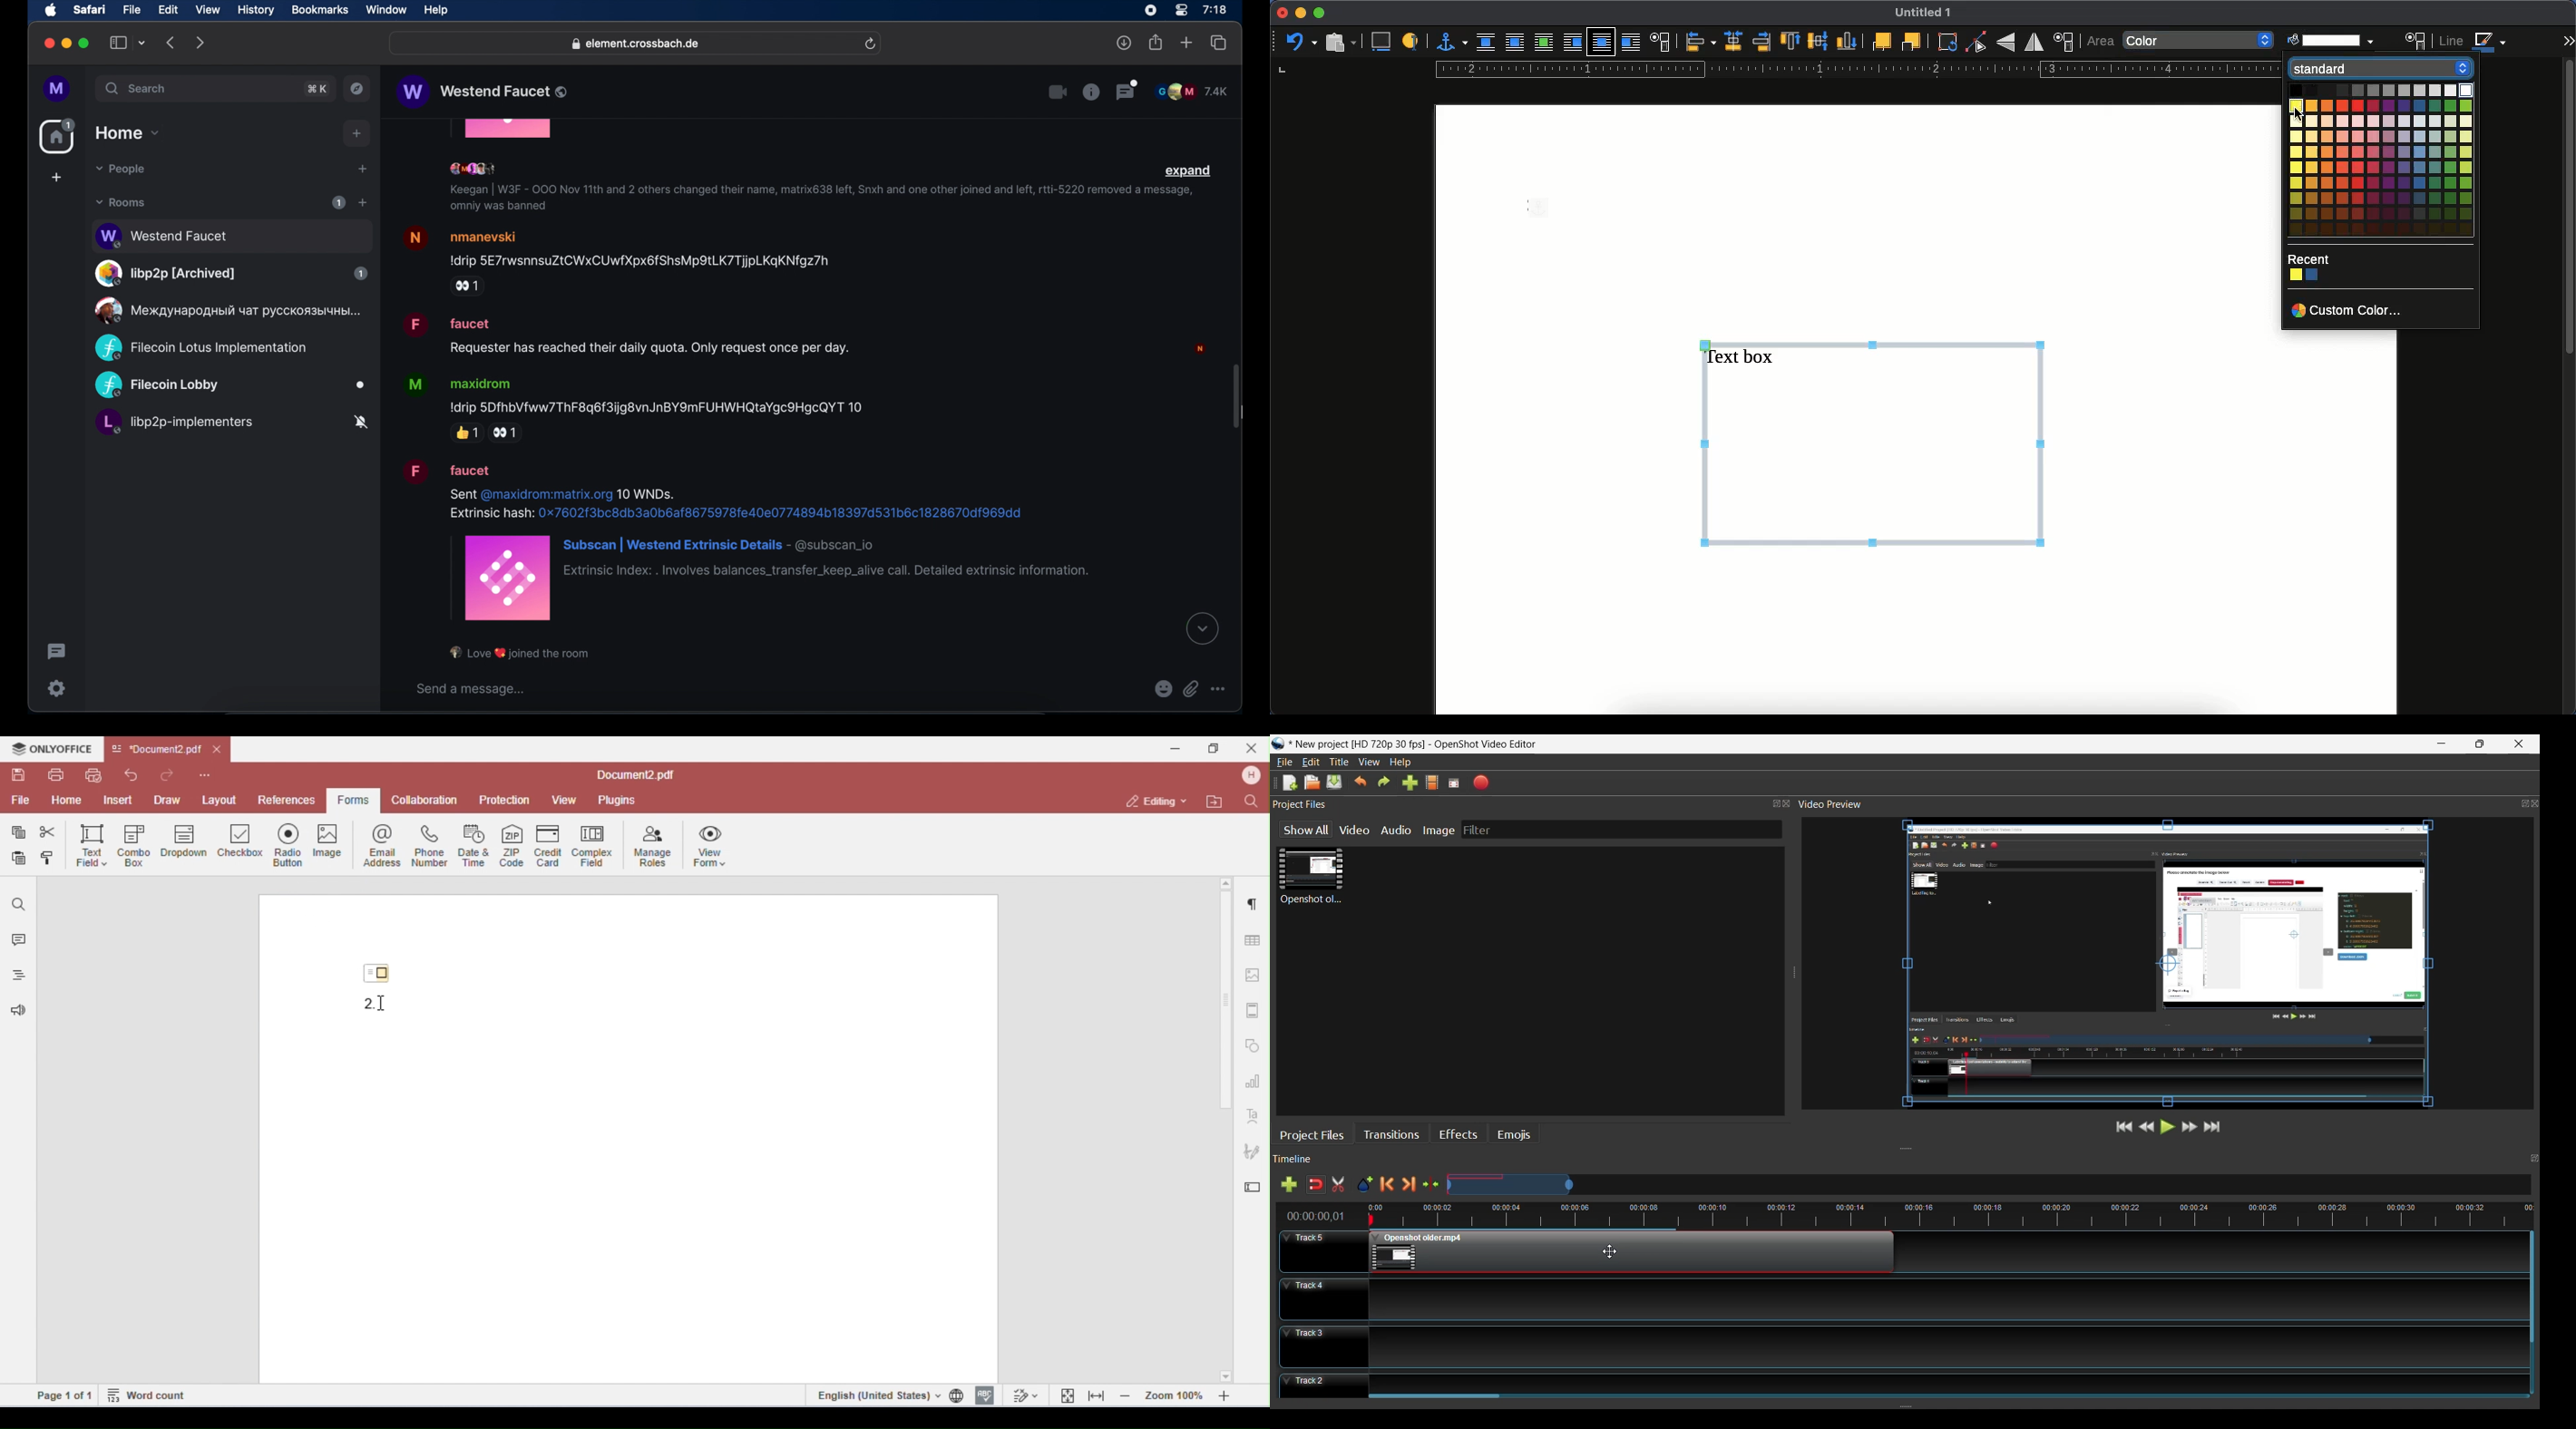  What do you see at coordinates (468, 286) in the screenshot?
I see `side eye reaction` at bounding box center [468, 286].